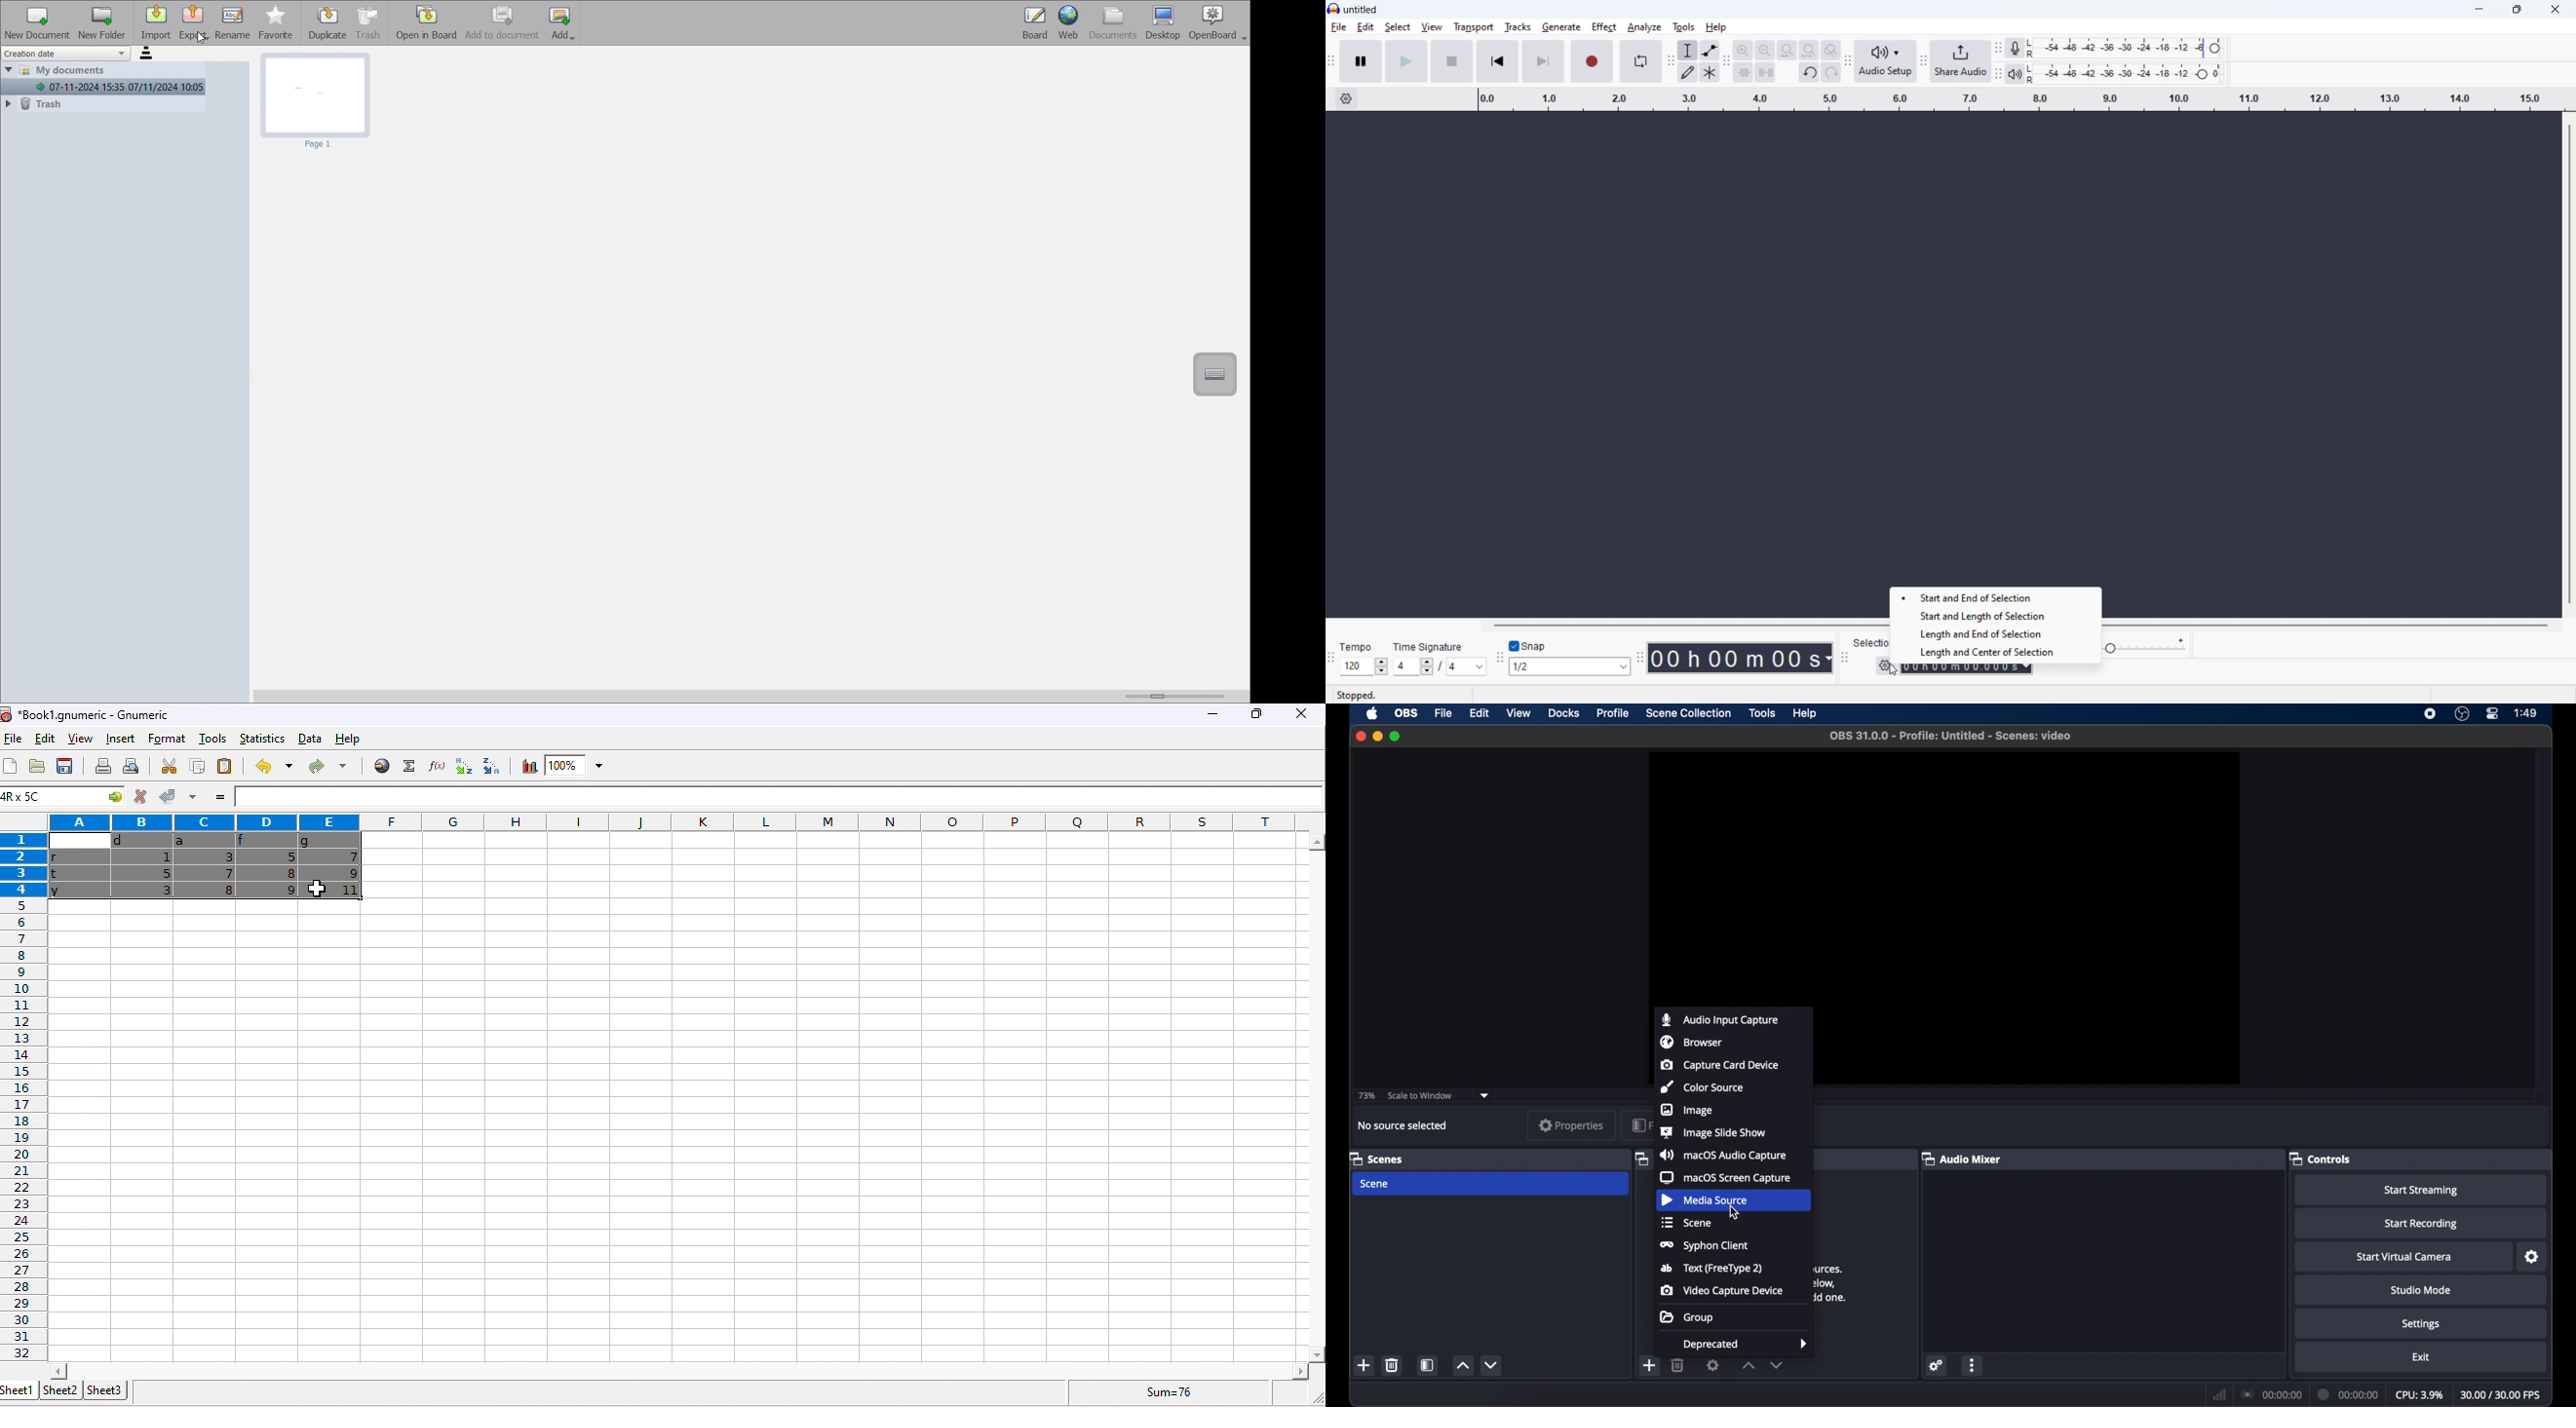  What do you see at coordinates (1518, 713) in the screenshot?
I see `view` at bounding box center [1518, 713].